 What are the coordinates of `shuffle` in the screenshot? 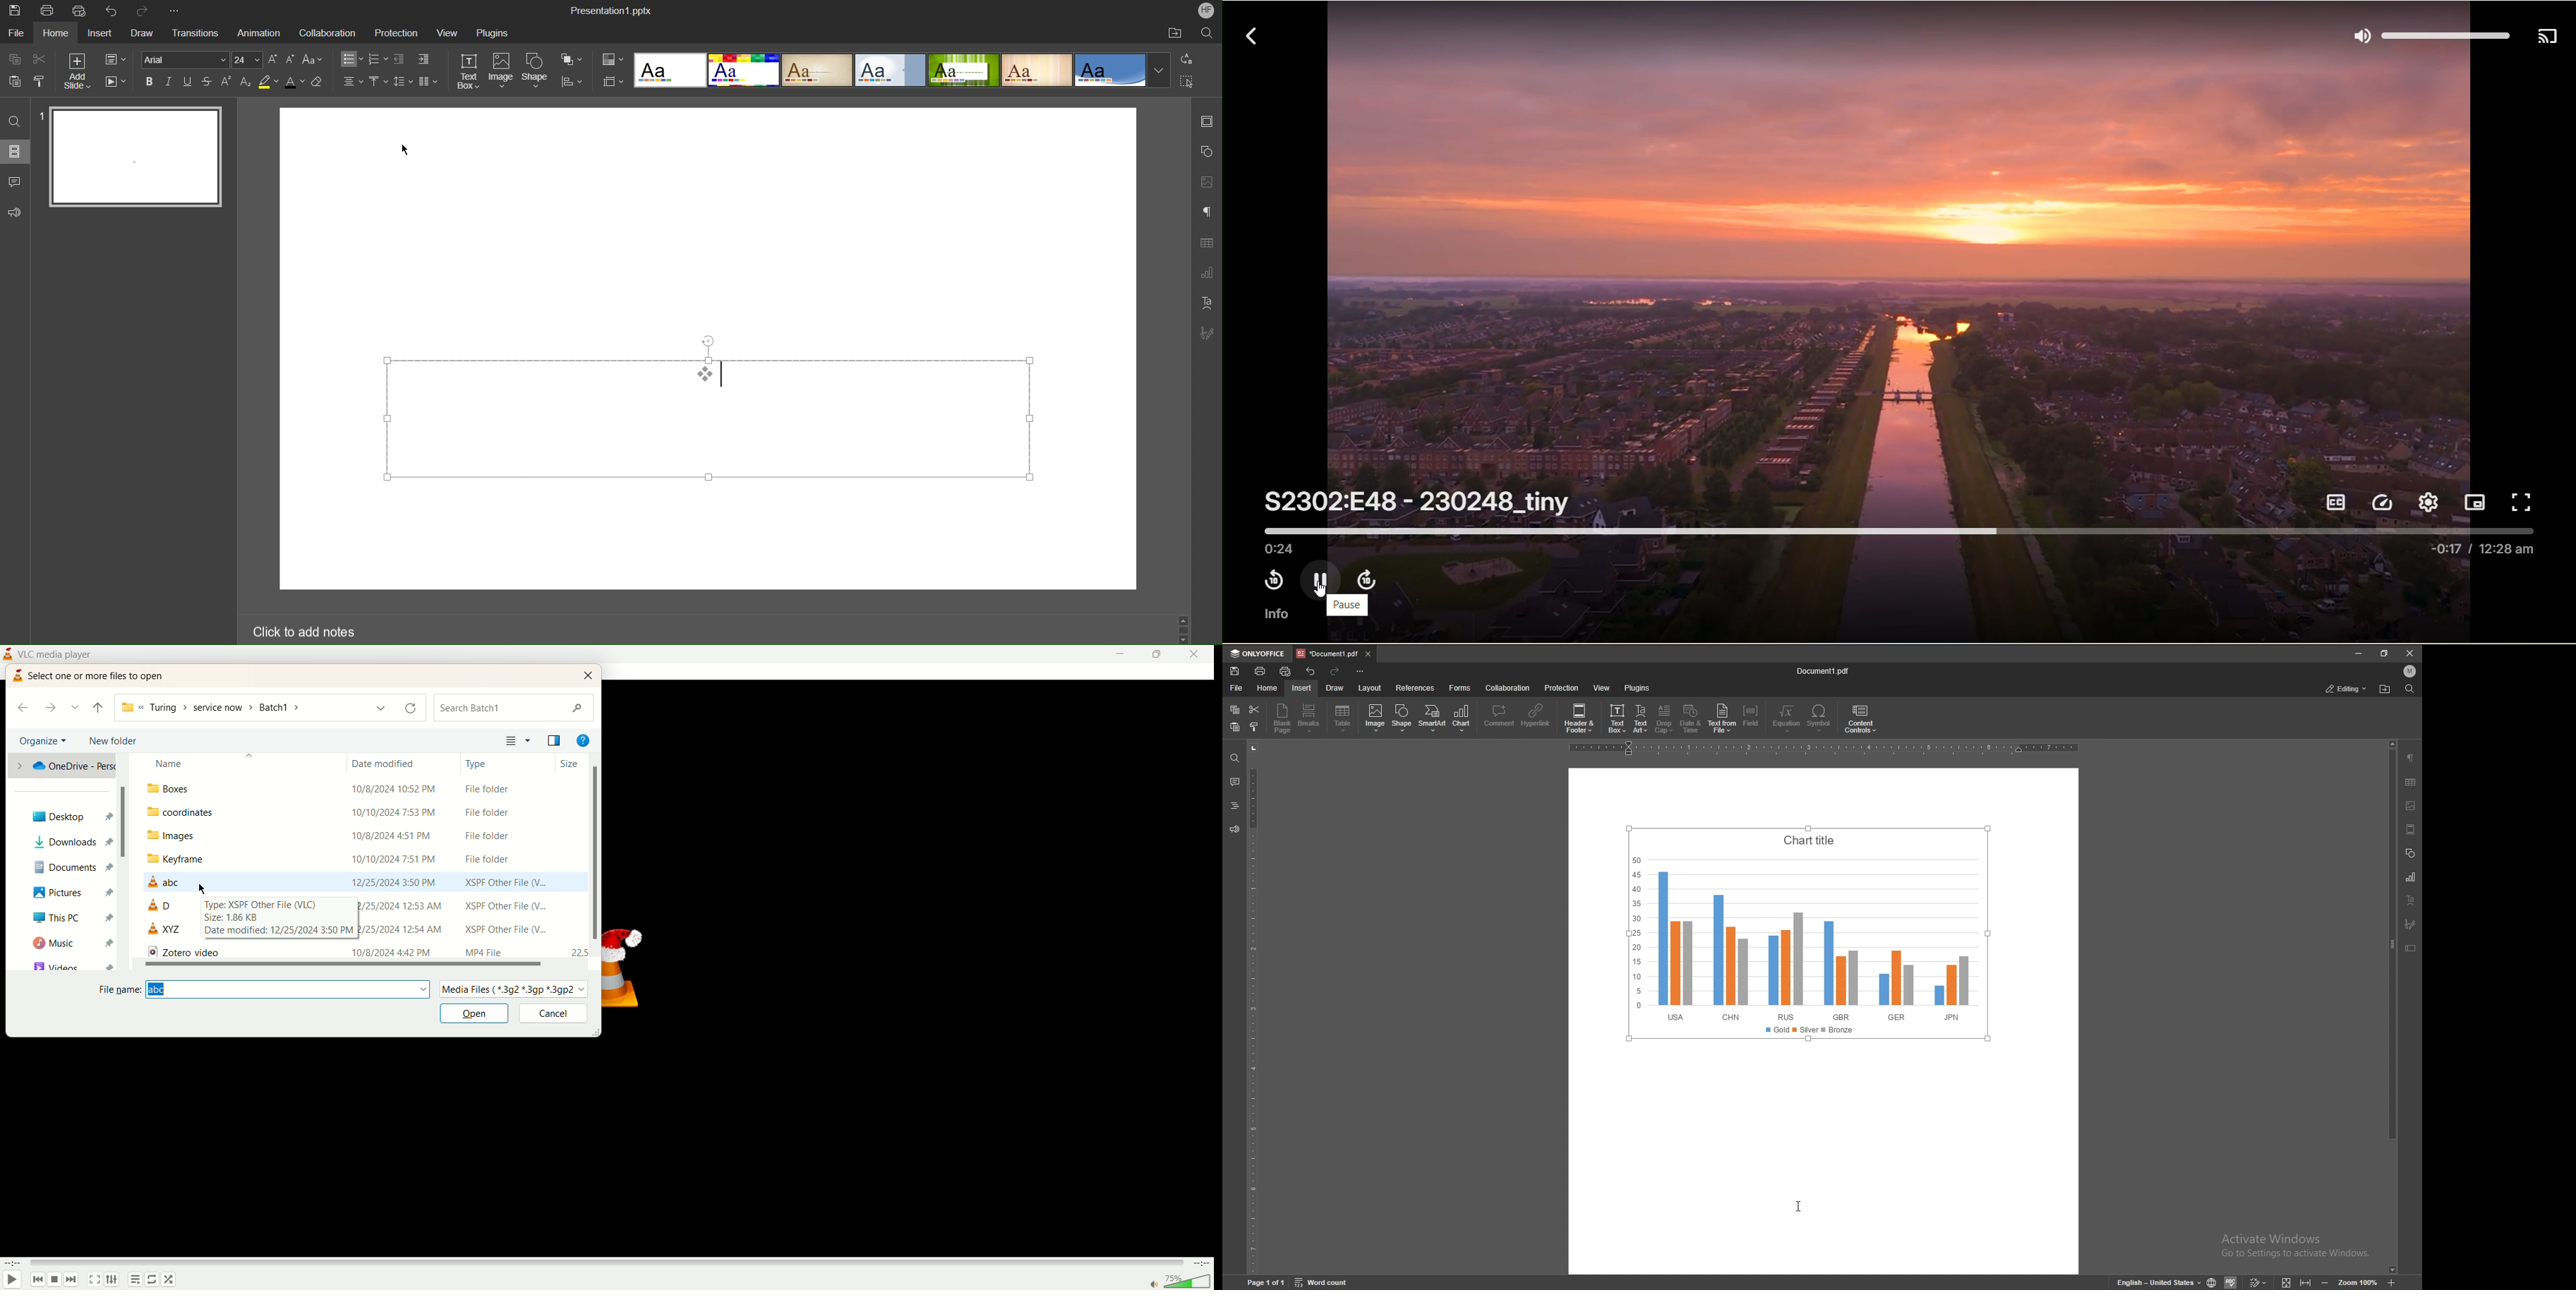 It's located at (152, 1279).